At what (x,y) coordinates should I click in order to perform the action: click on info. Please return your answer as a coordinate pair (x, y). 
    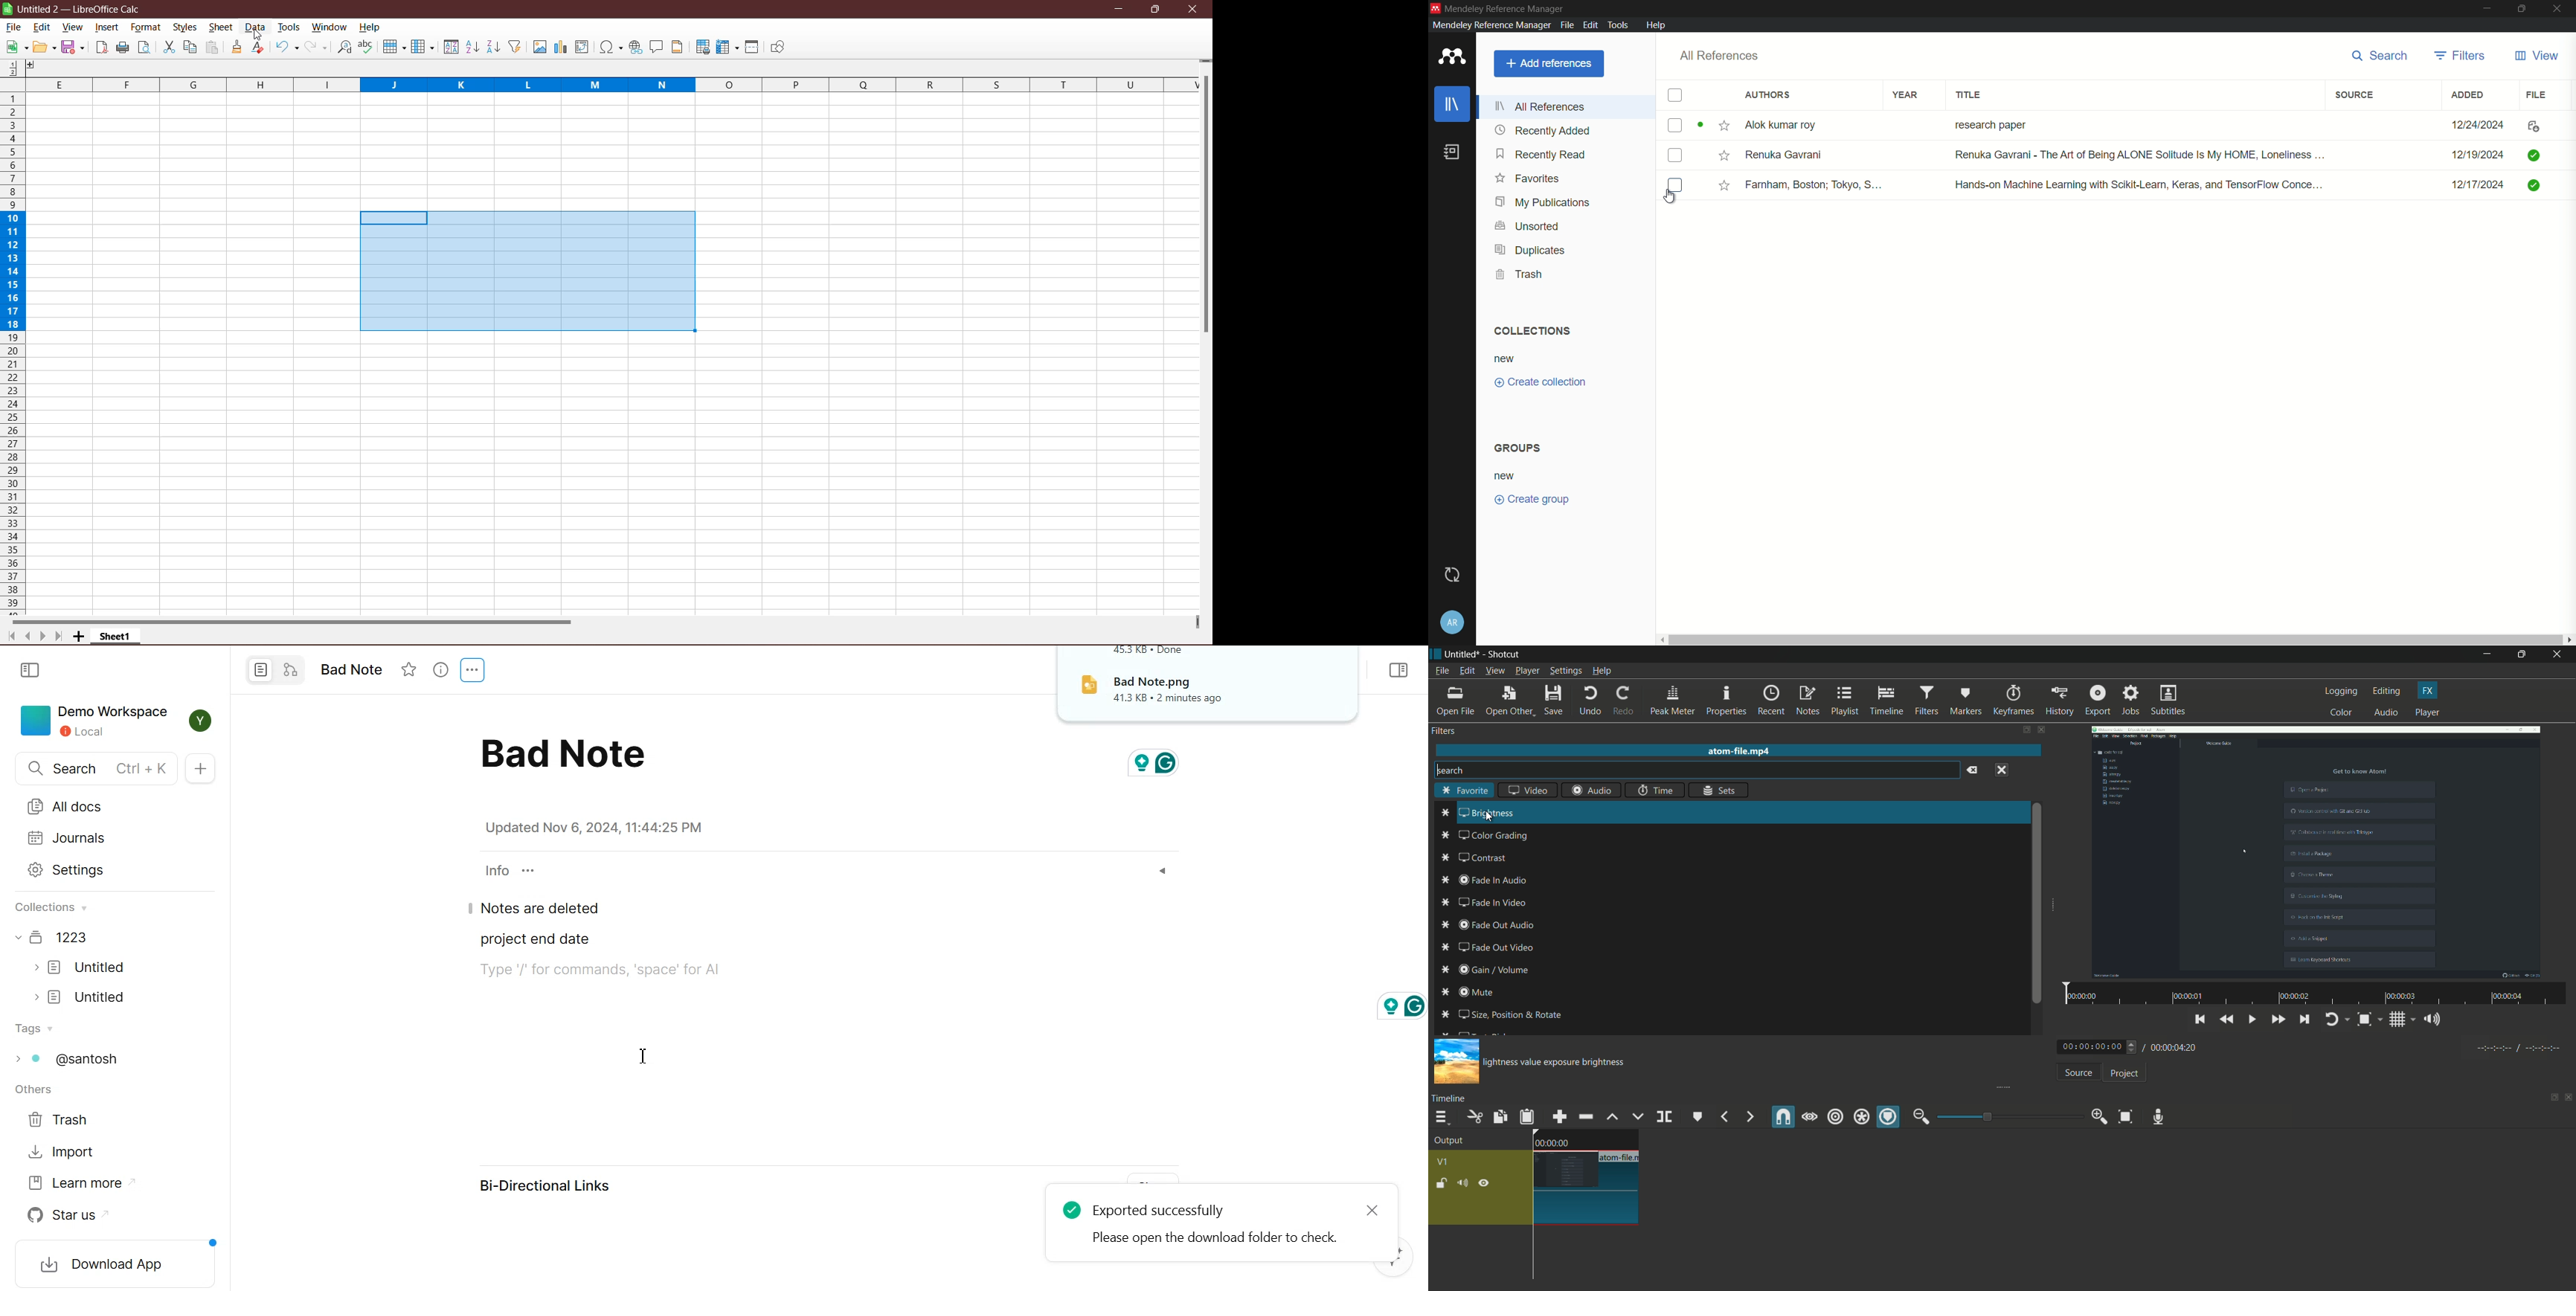
    Looking at the image, I should click on (495, 871).